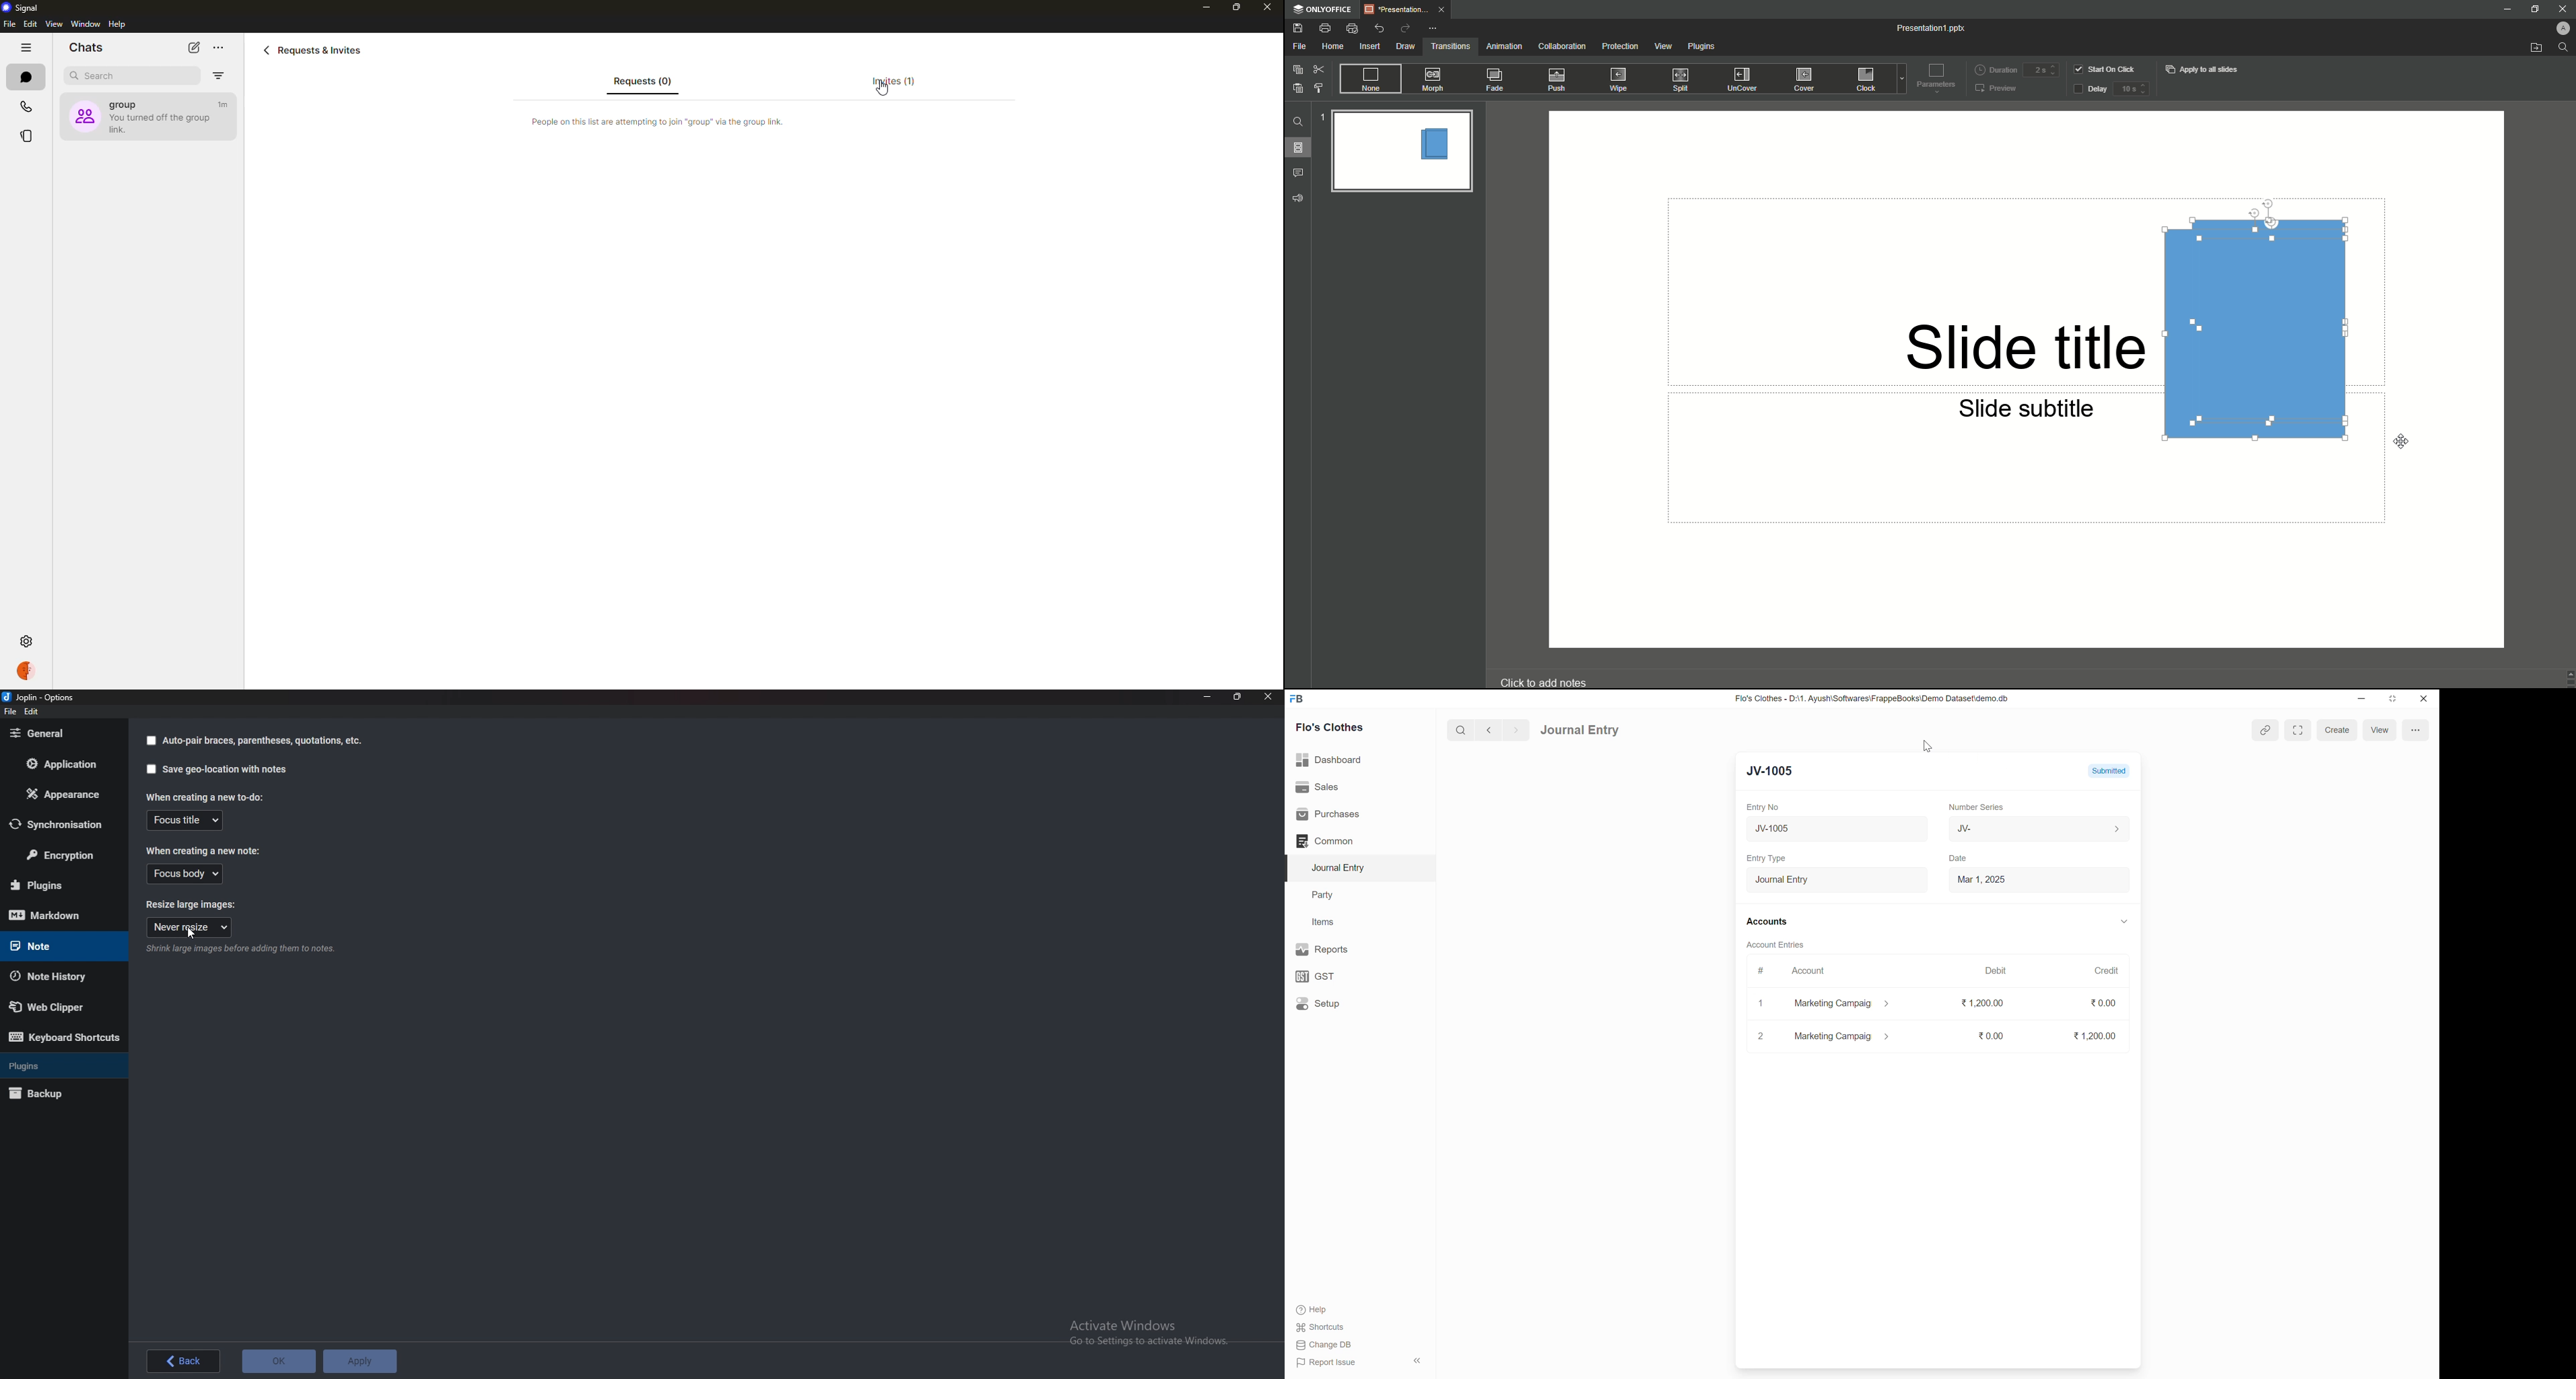 This screenshot has width=2576, height=1400. I want to click on resize, so click(1238, 696).